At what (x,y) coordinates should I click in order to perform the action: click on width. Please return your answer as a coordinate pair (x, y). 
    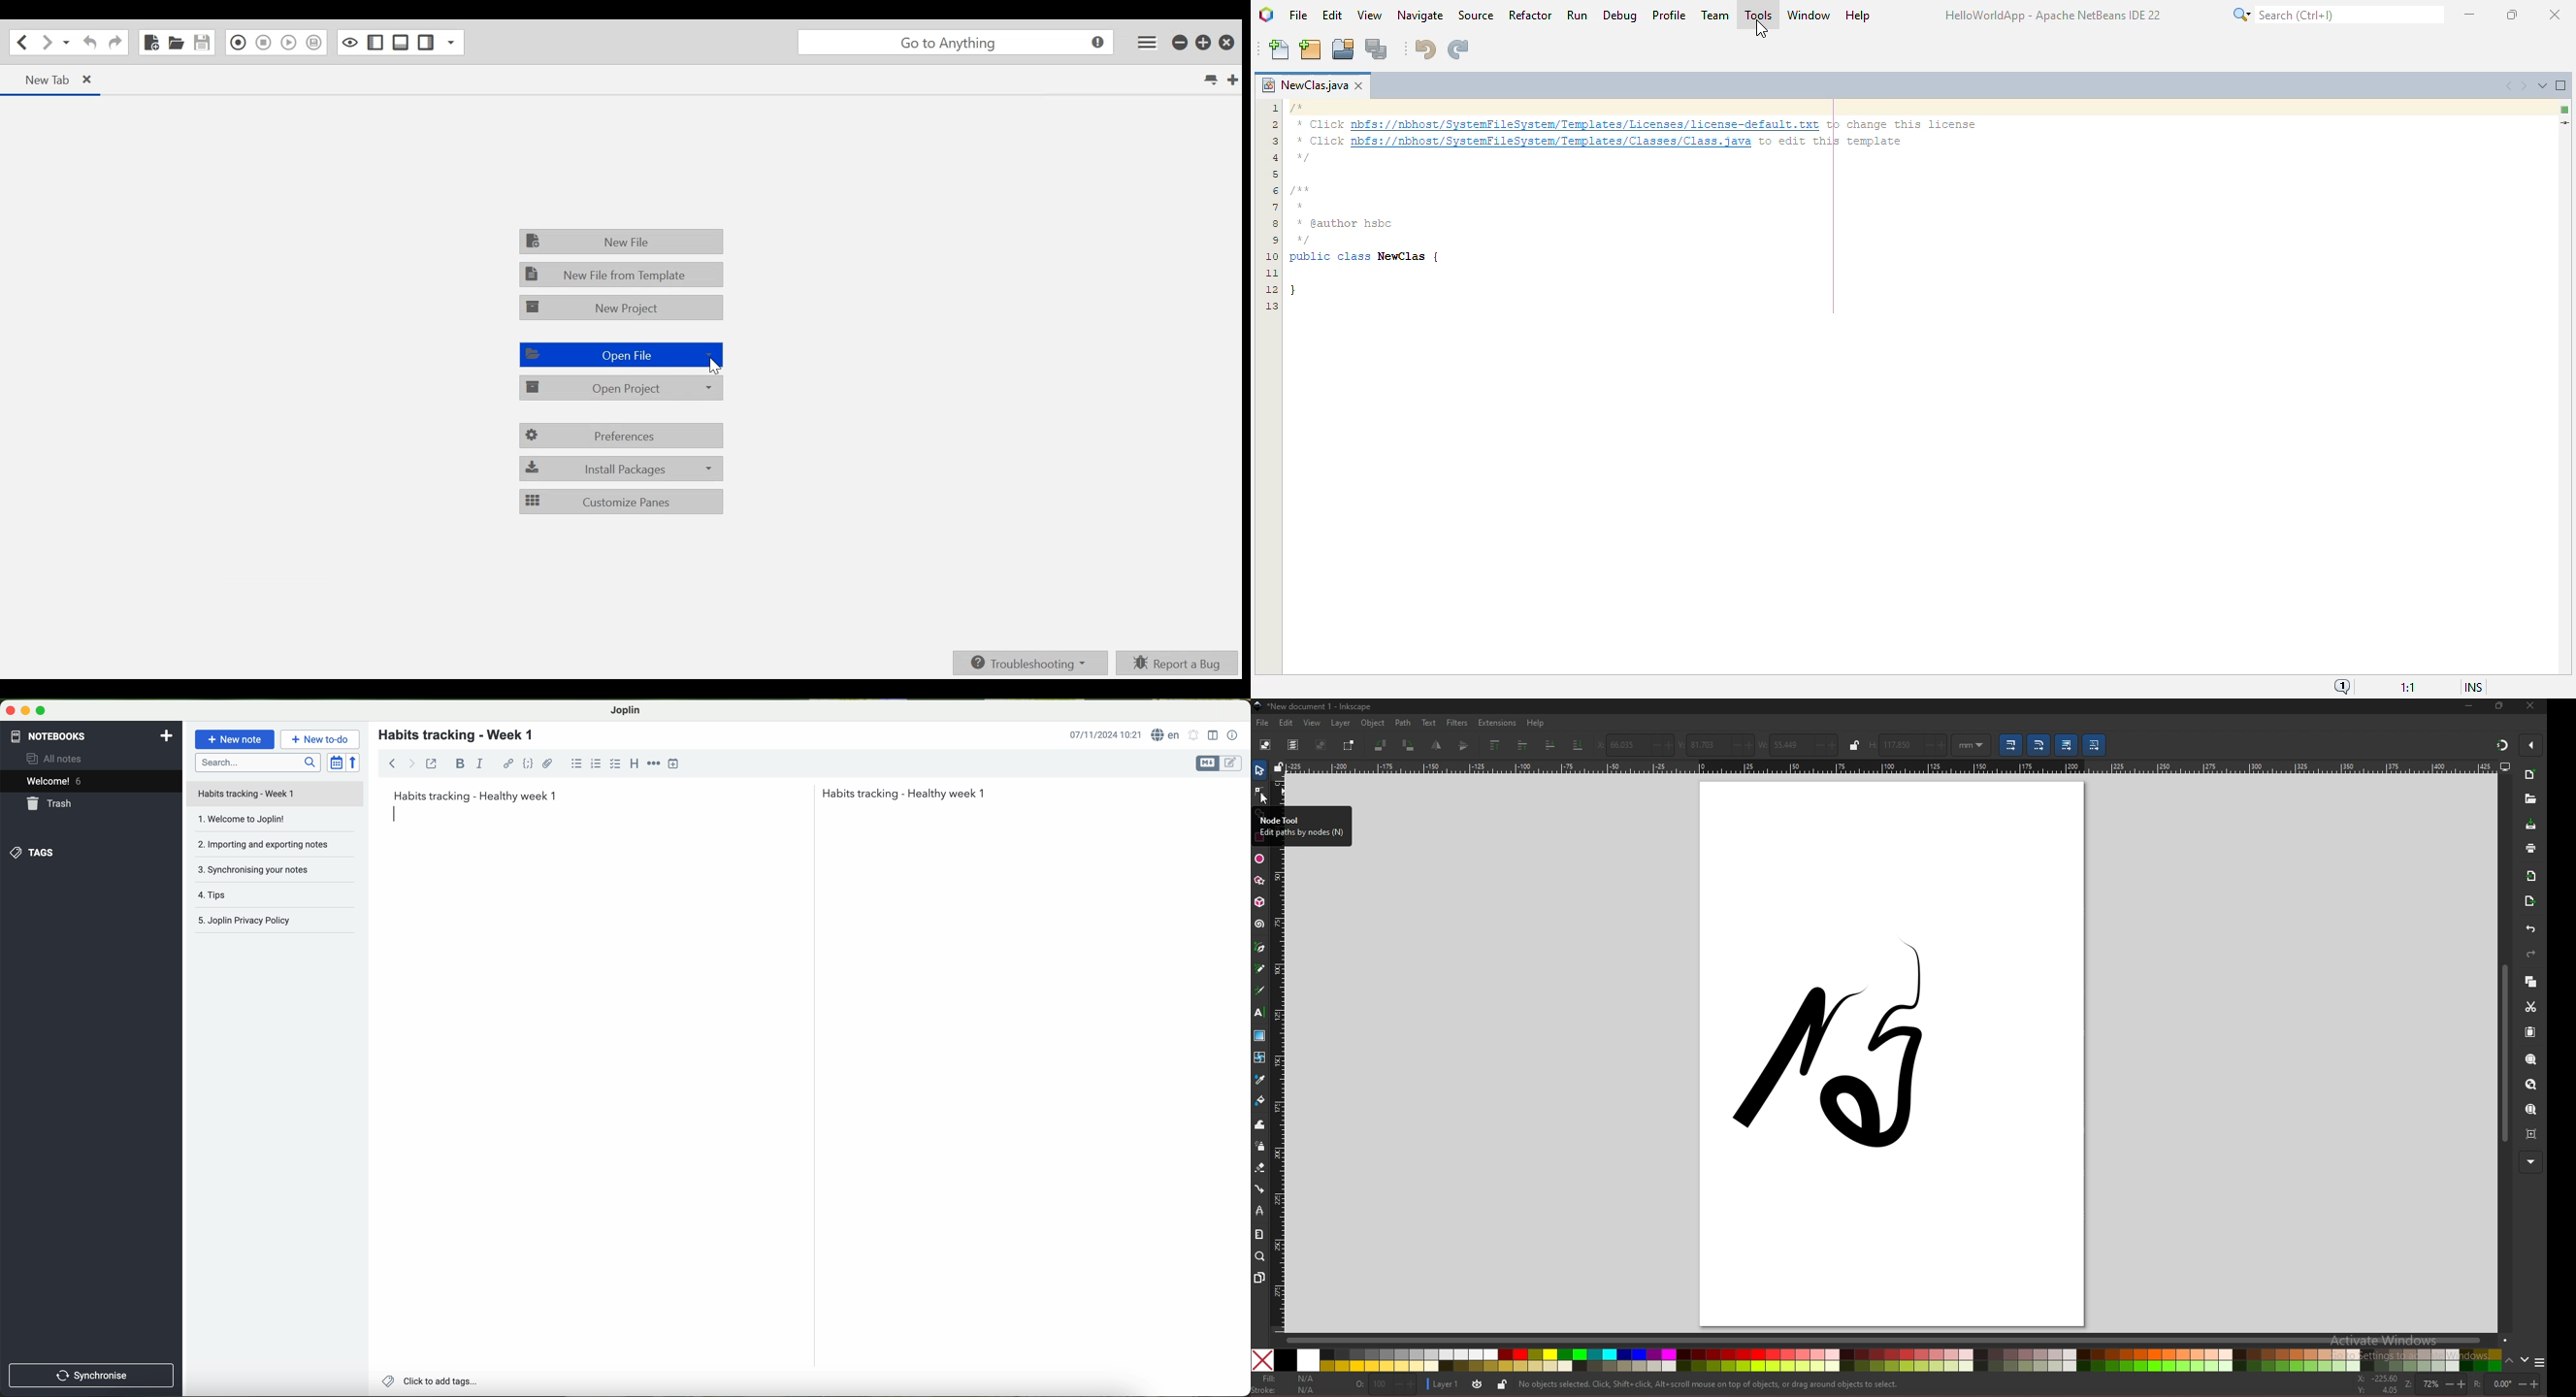
    Looking at the image, I should click on (1799, 744).